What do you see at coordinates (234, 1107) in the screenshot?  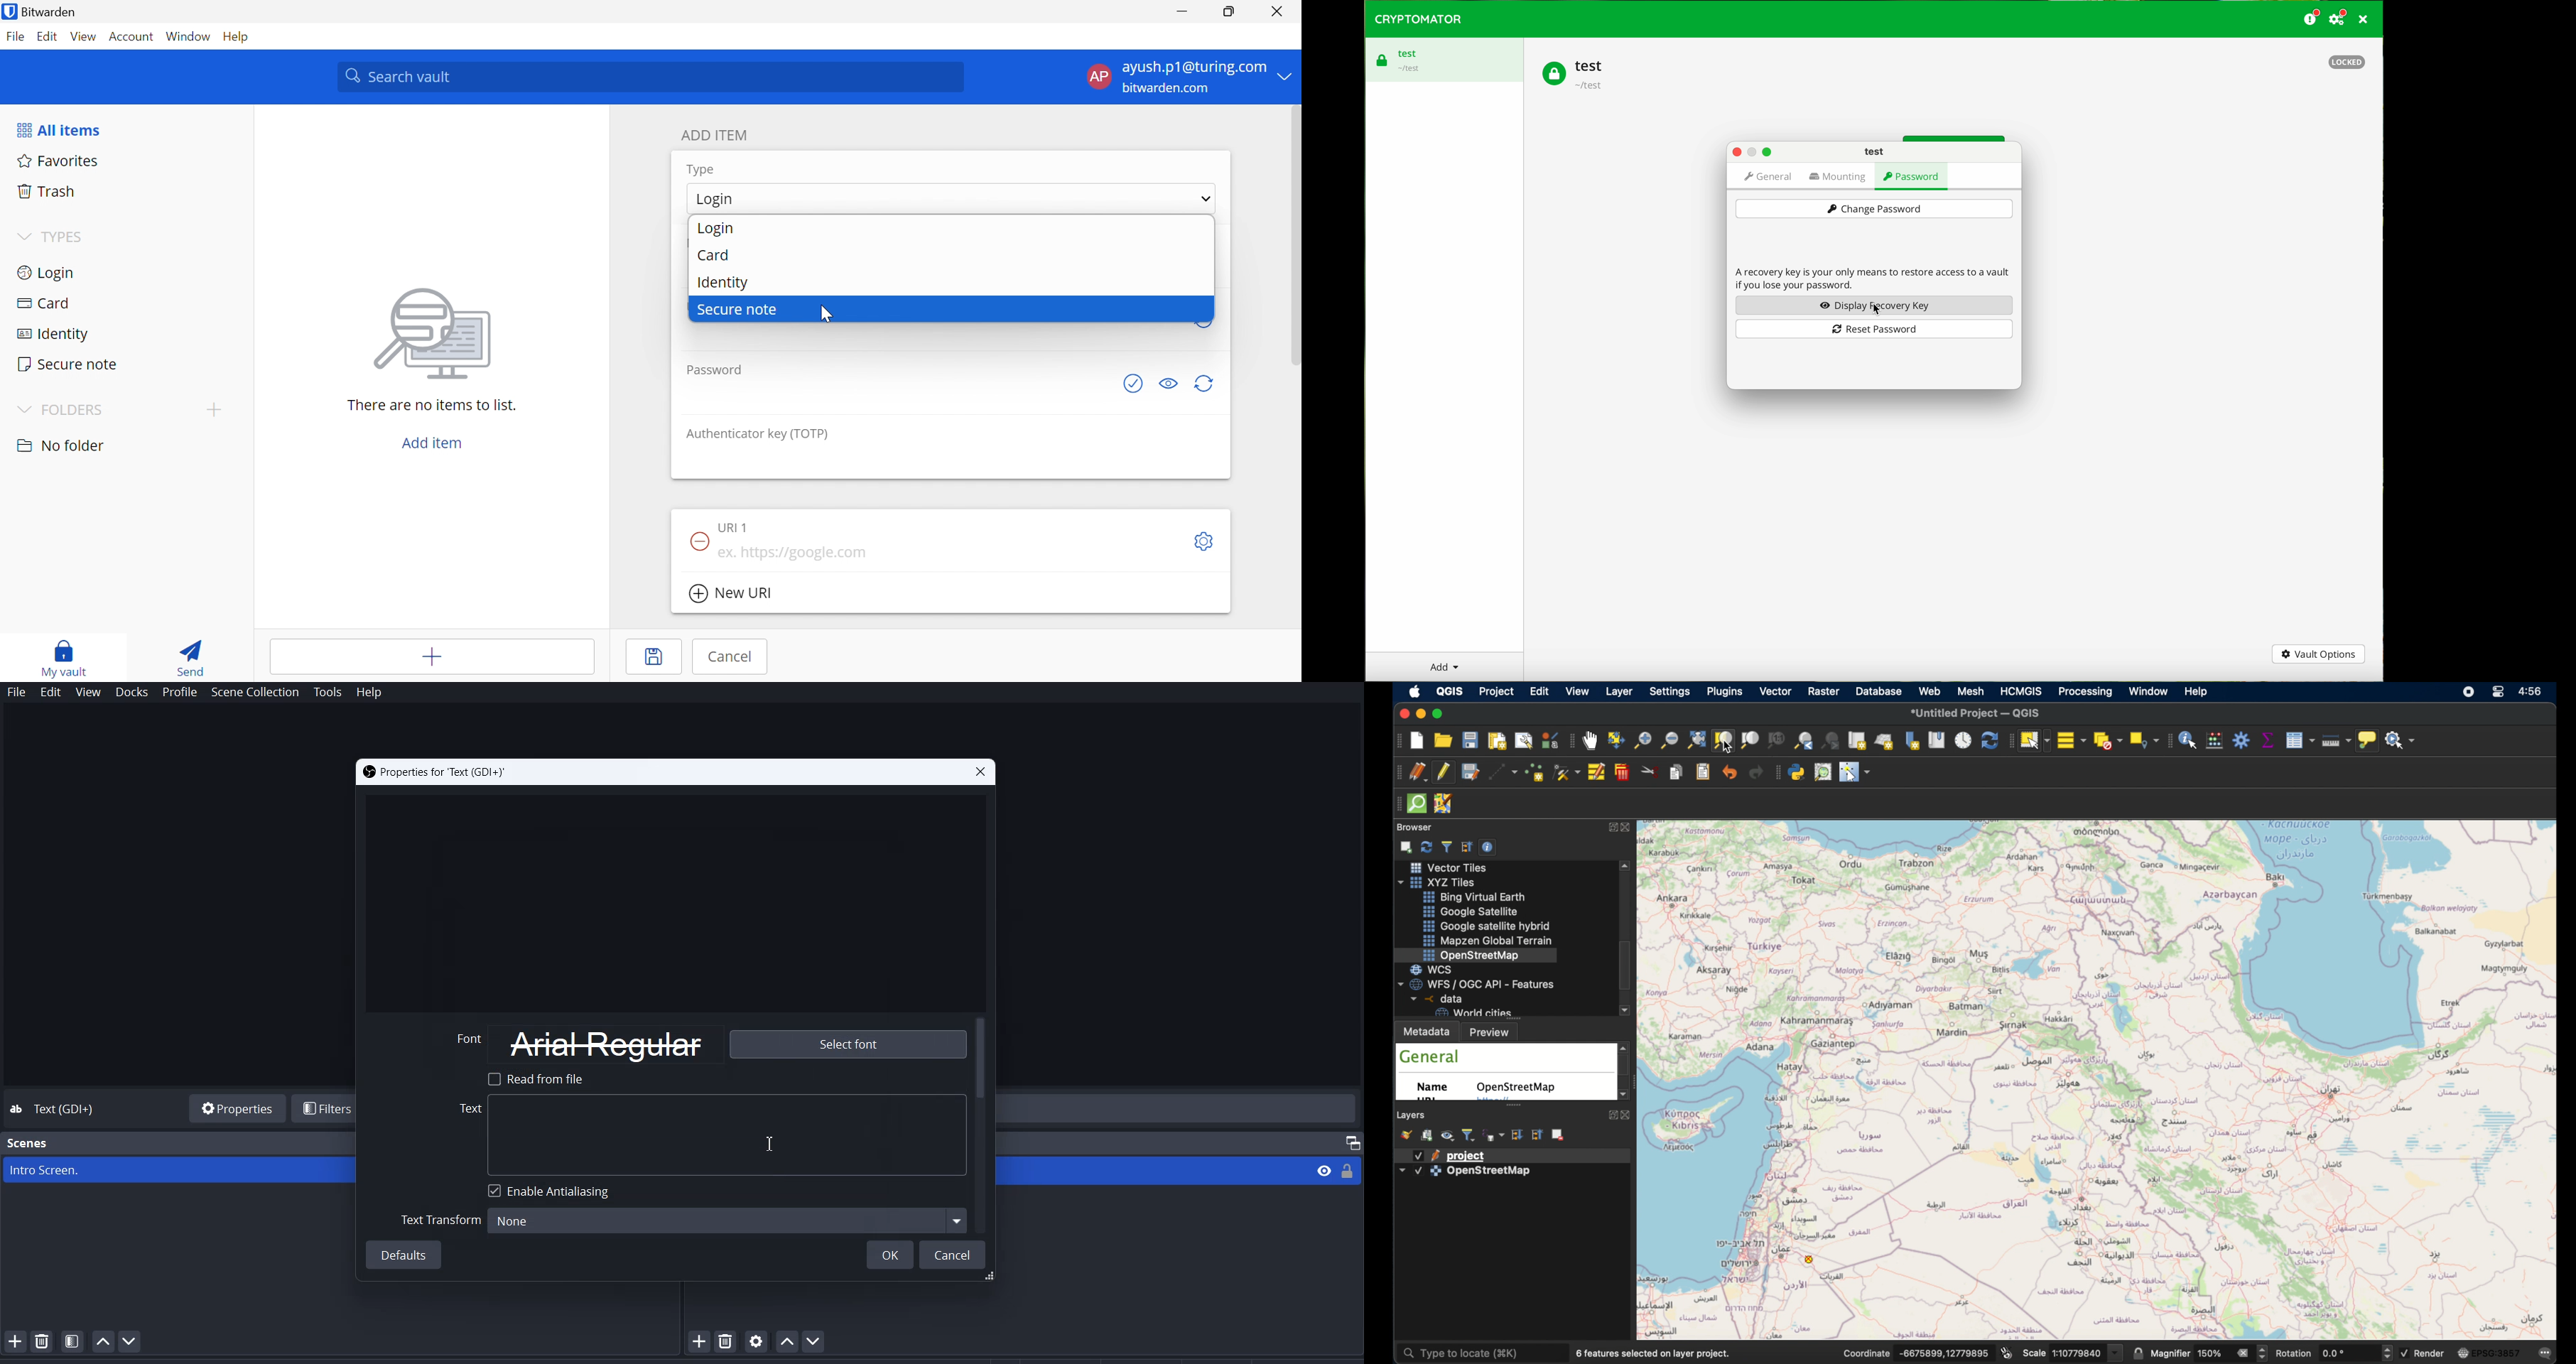 I see `Properties` at bounding box center [234, 1107].